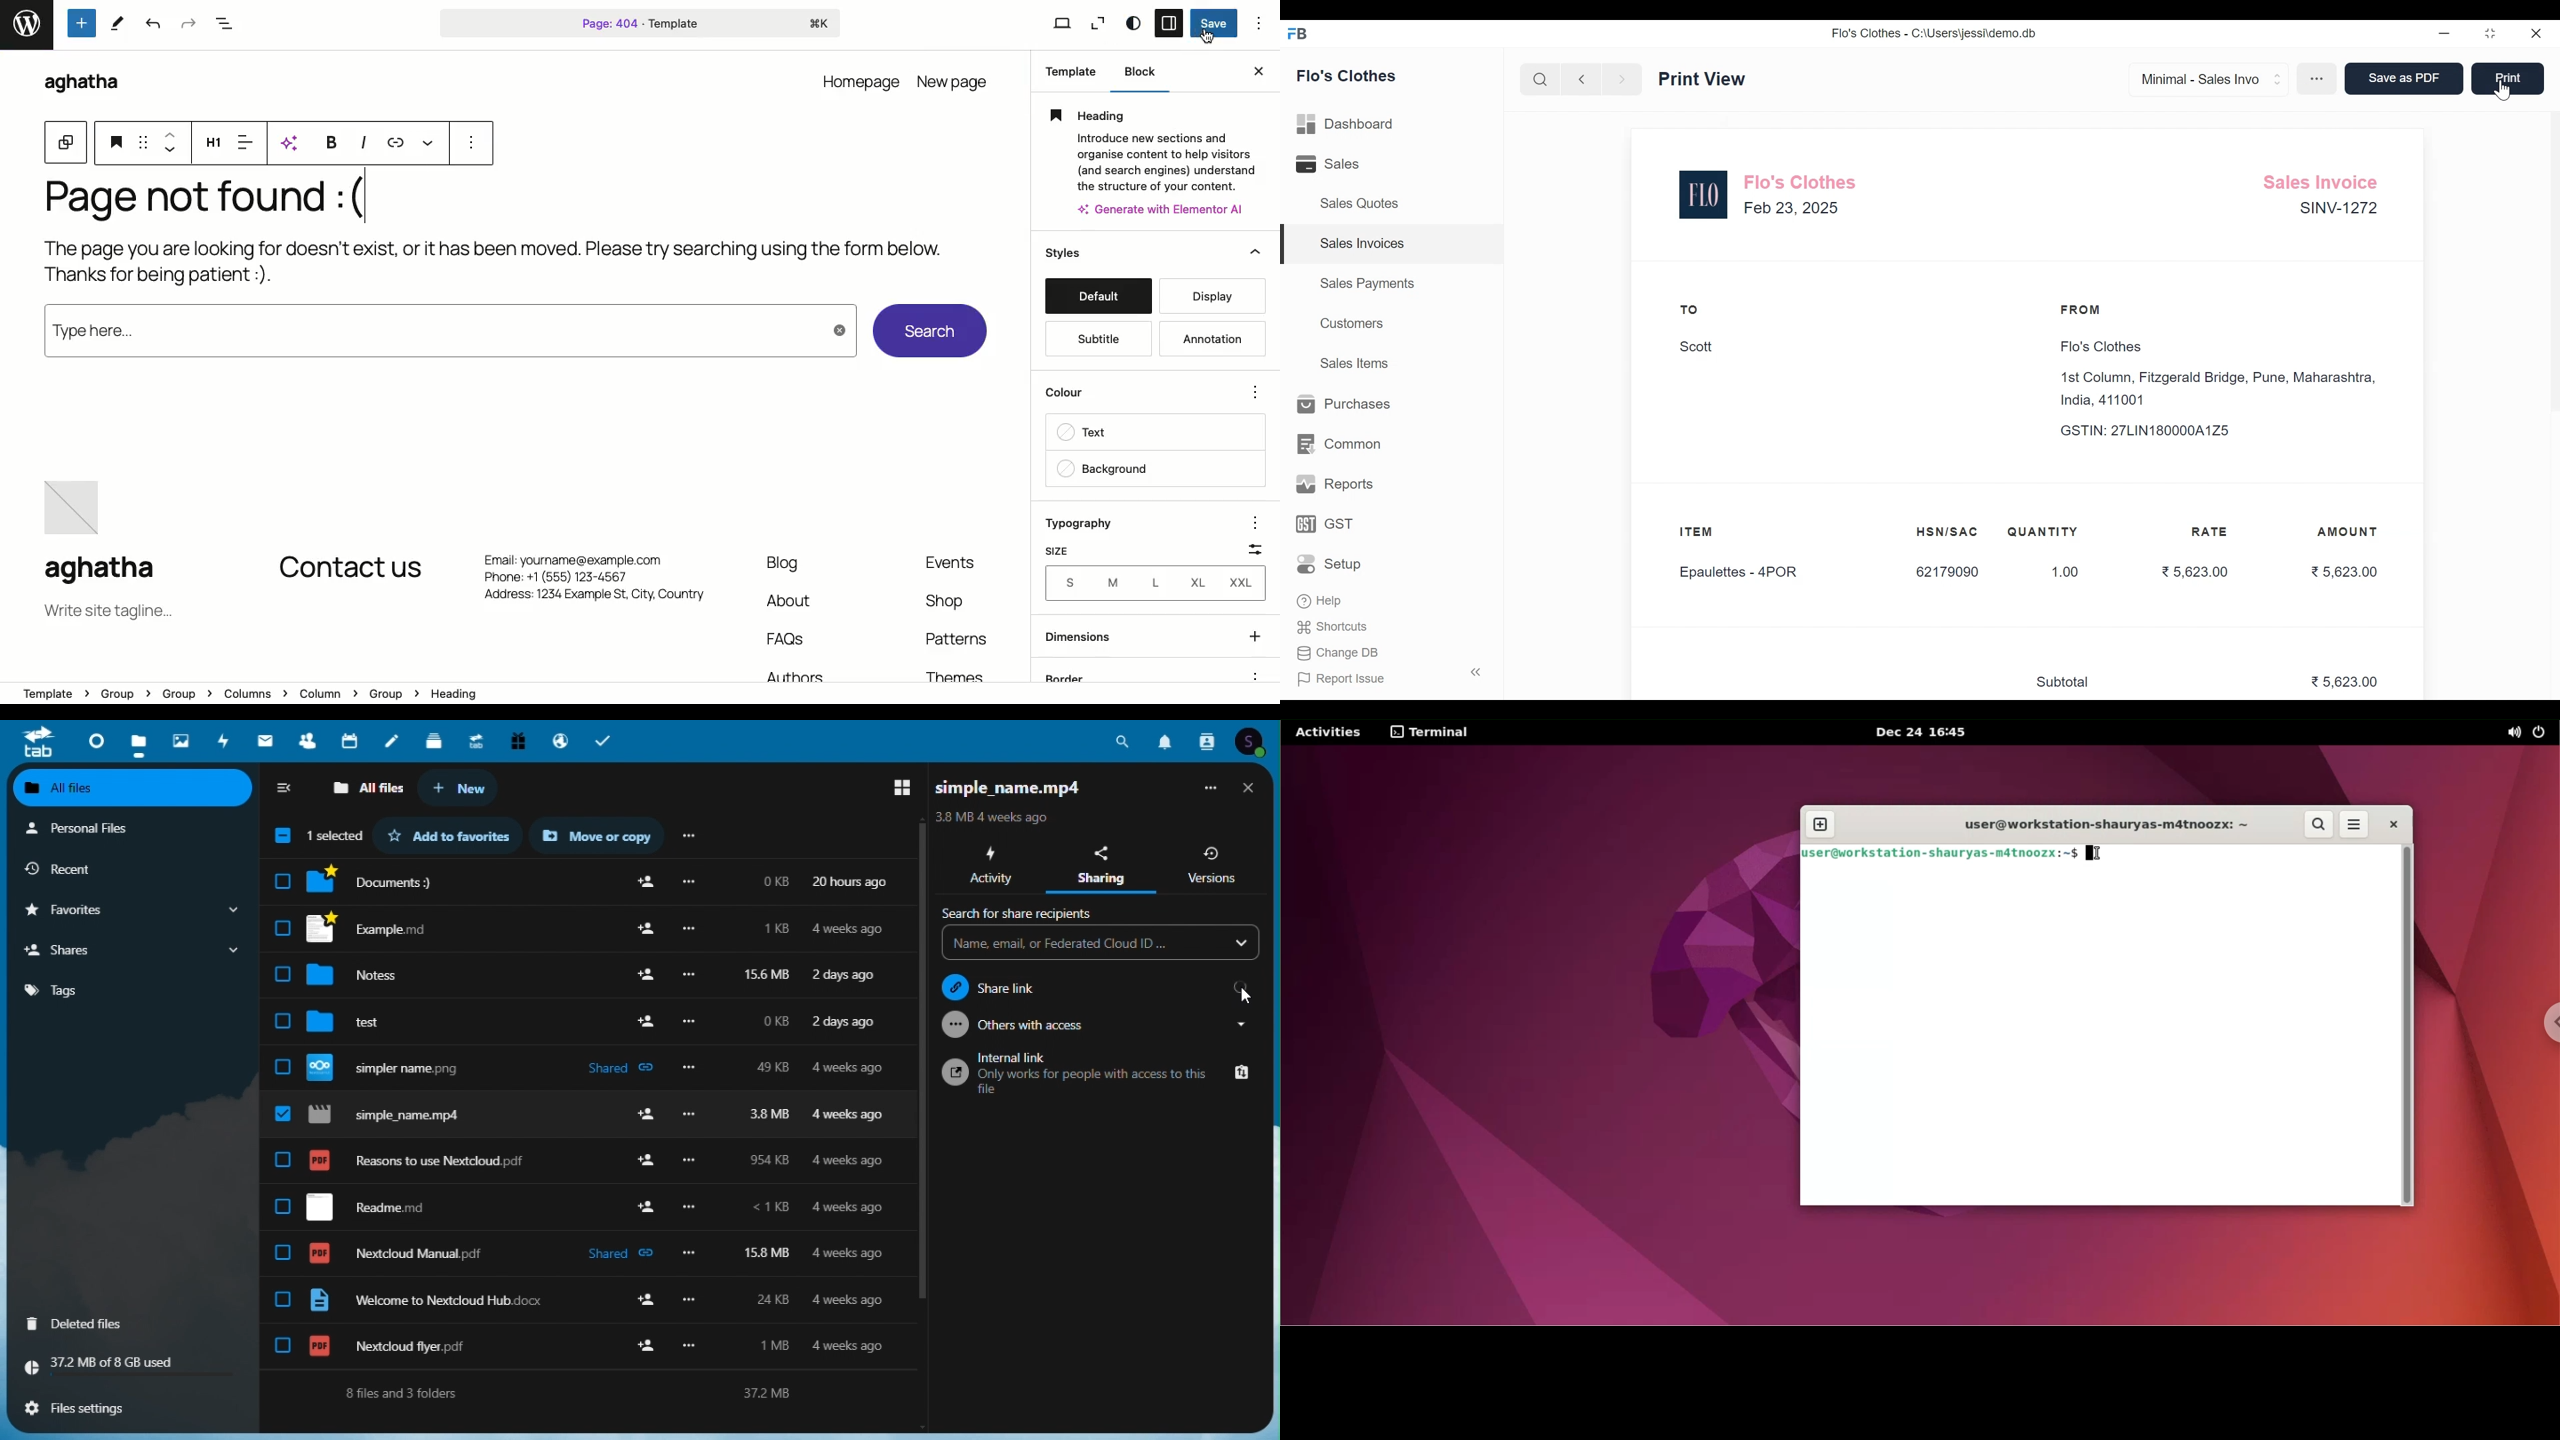  Describe the element at coordinates (1334, 164) in the screenshot. I see `Sales` at that location.